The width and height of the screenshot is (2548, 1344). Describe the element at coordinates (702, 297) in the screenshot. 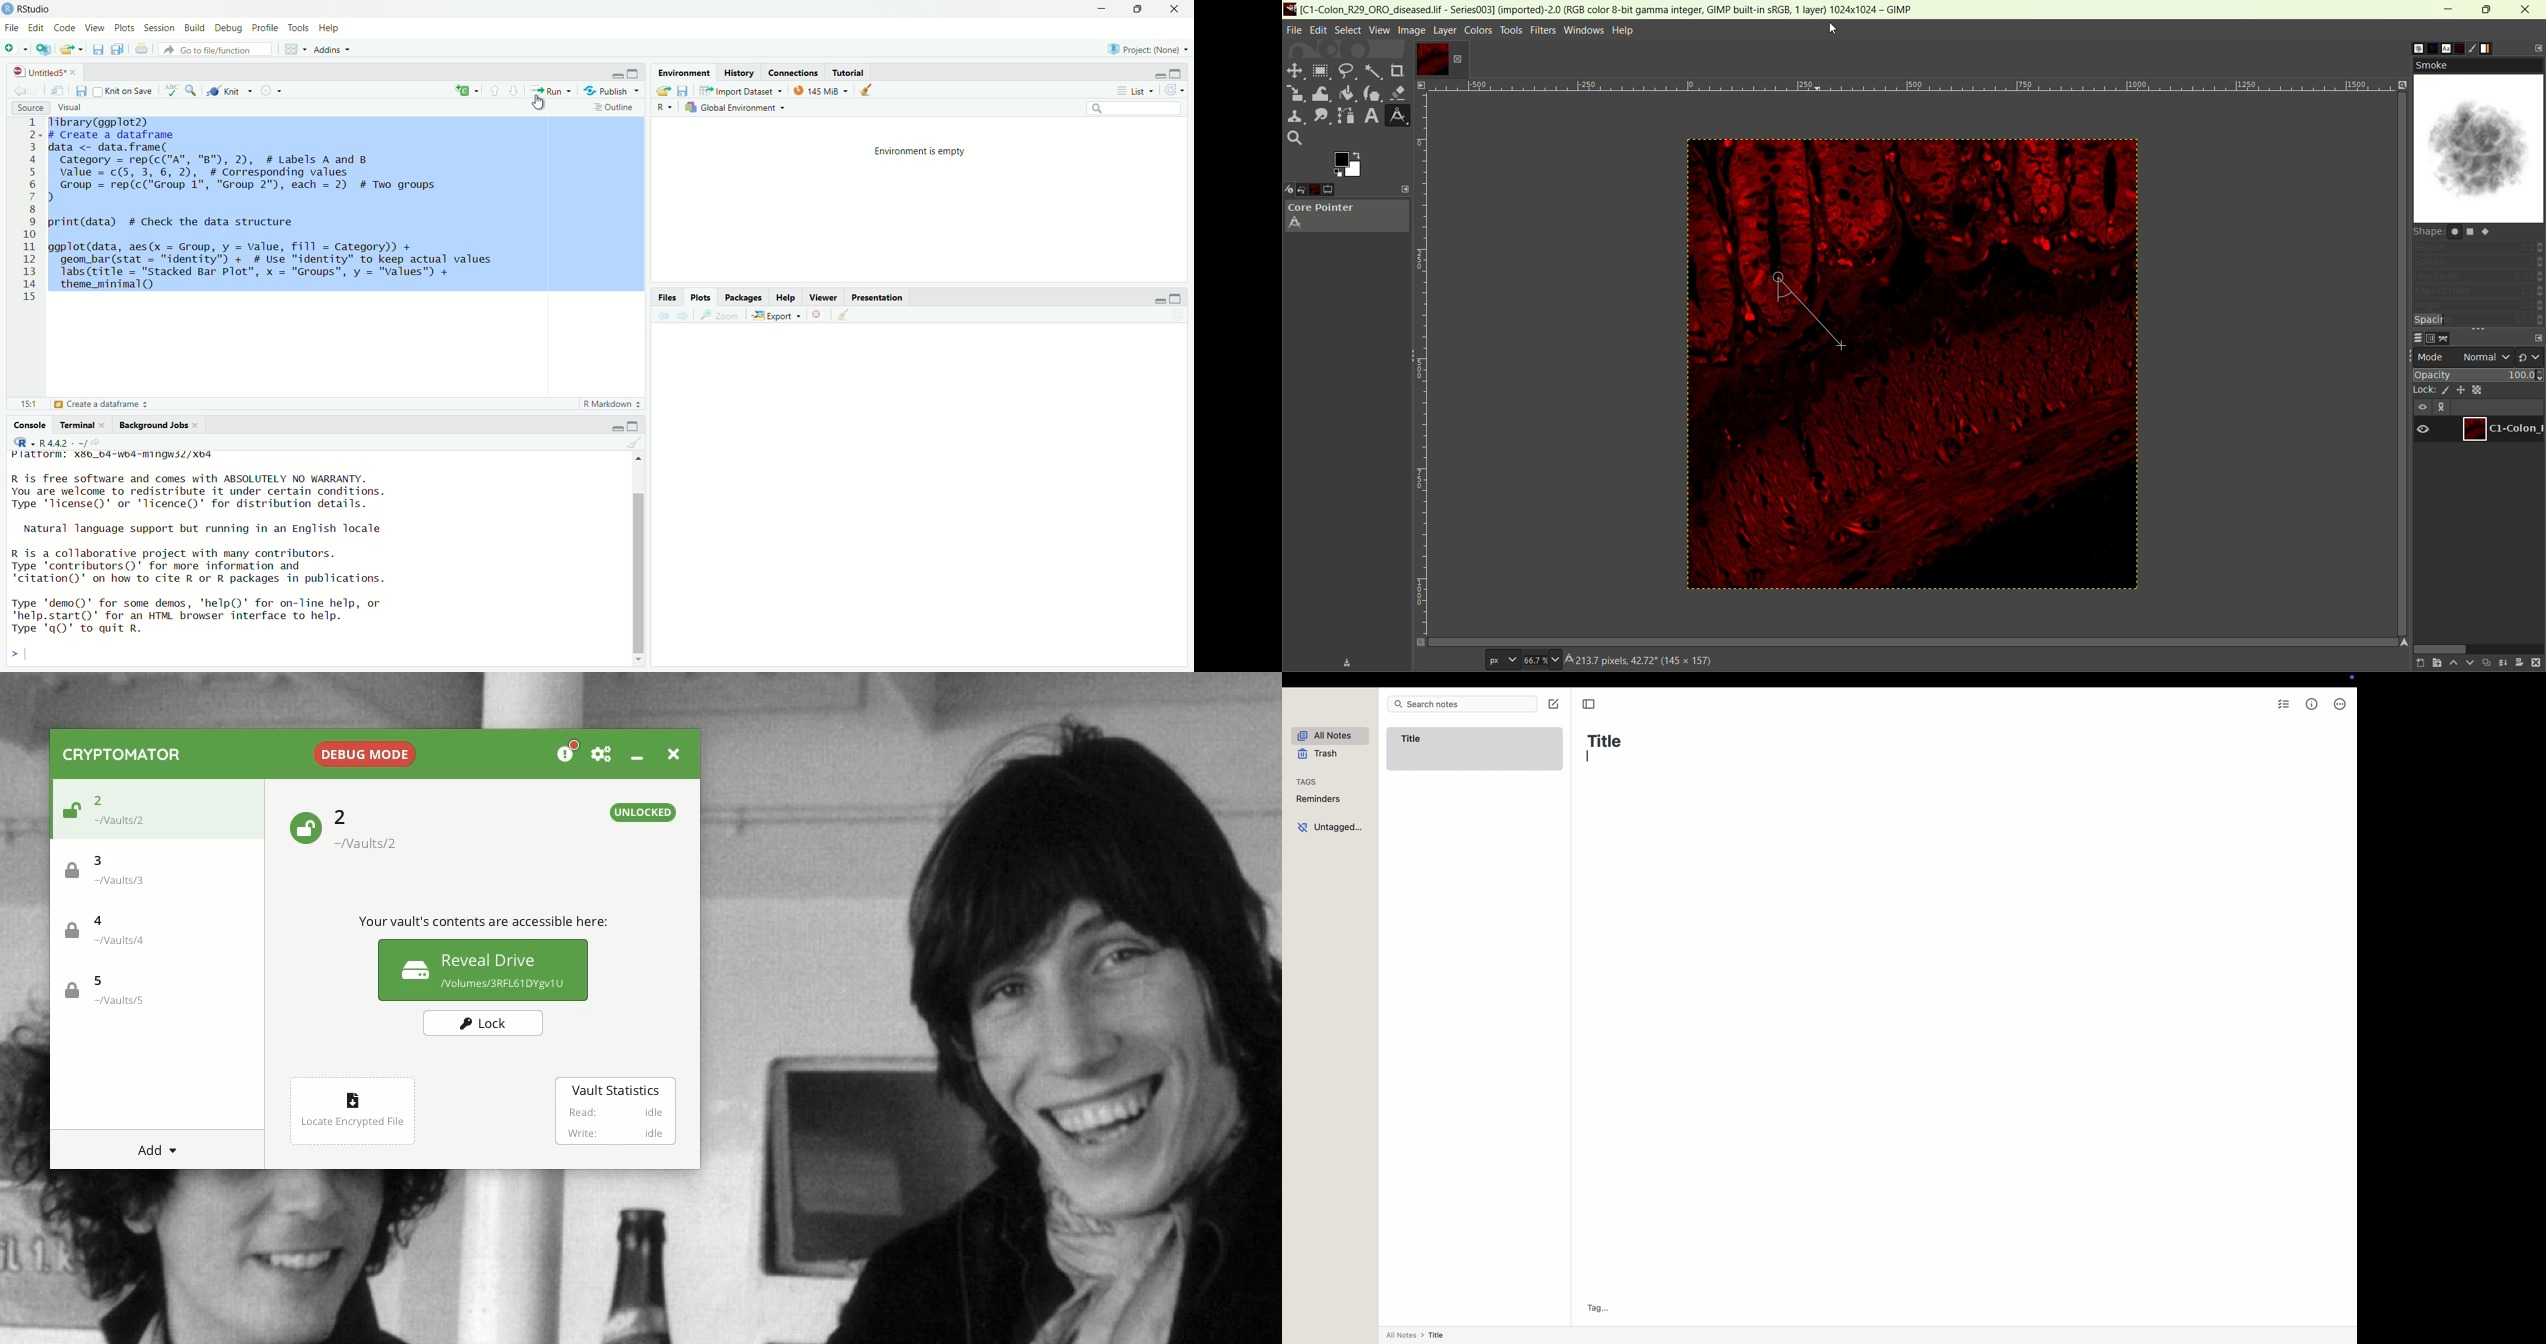

I see `Plots` at that location.